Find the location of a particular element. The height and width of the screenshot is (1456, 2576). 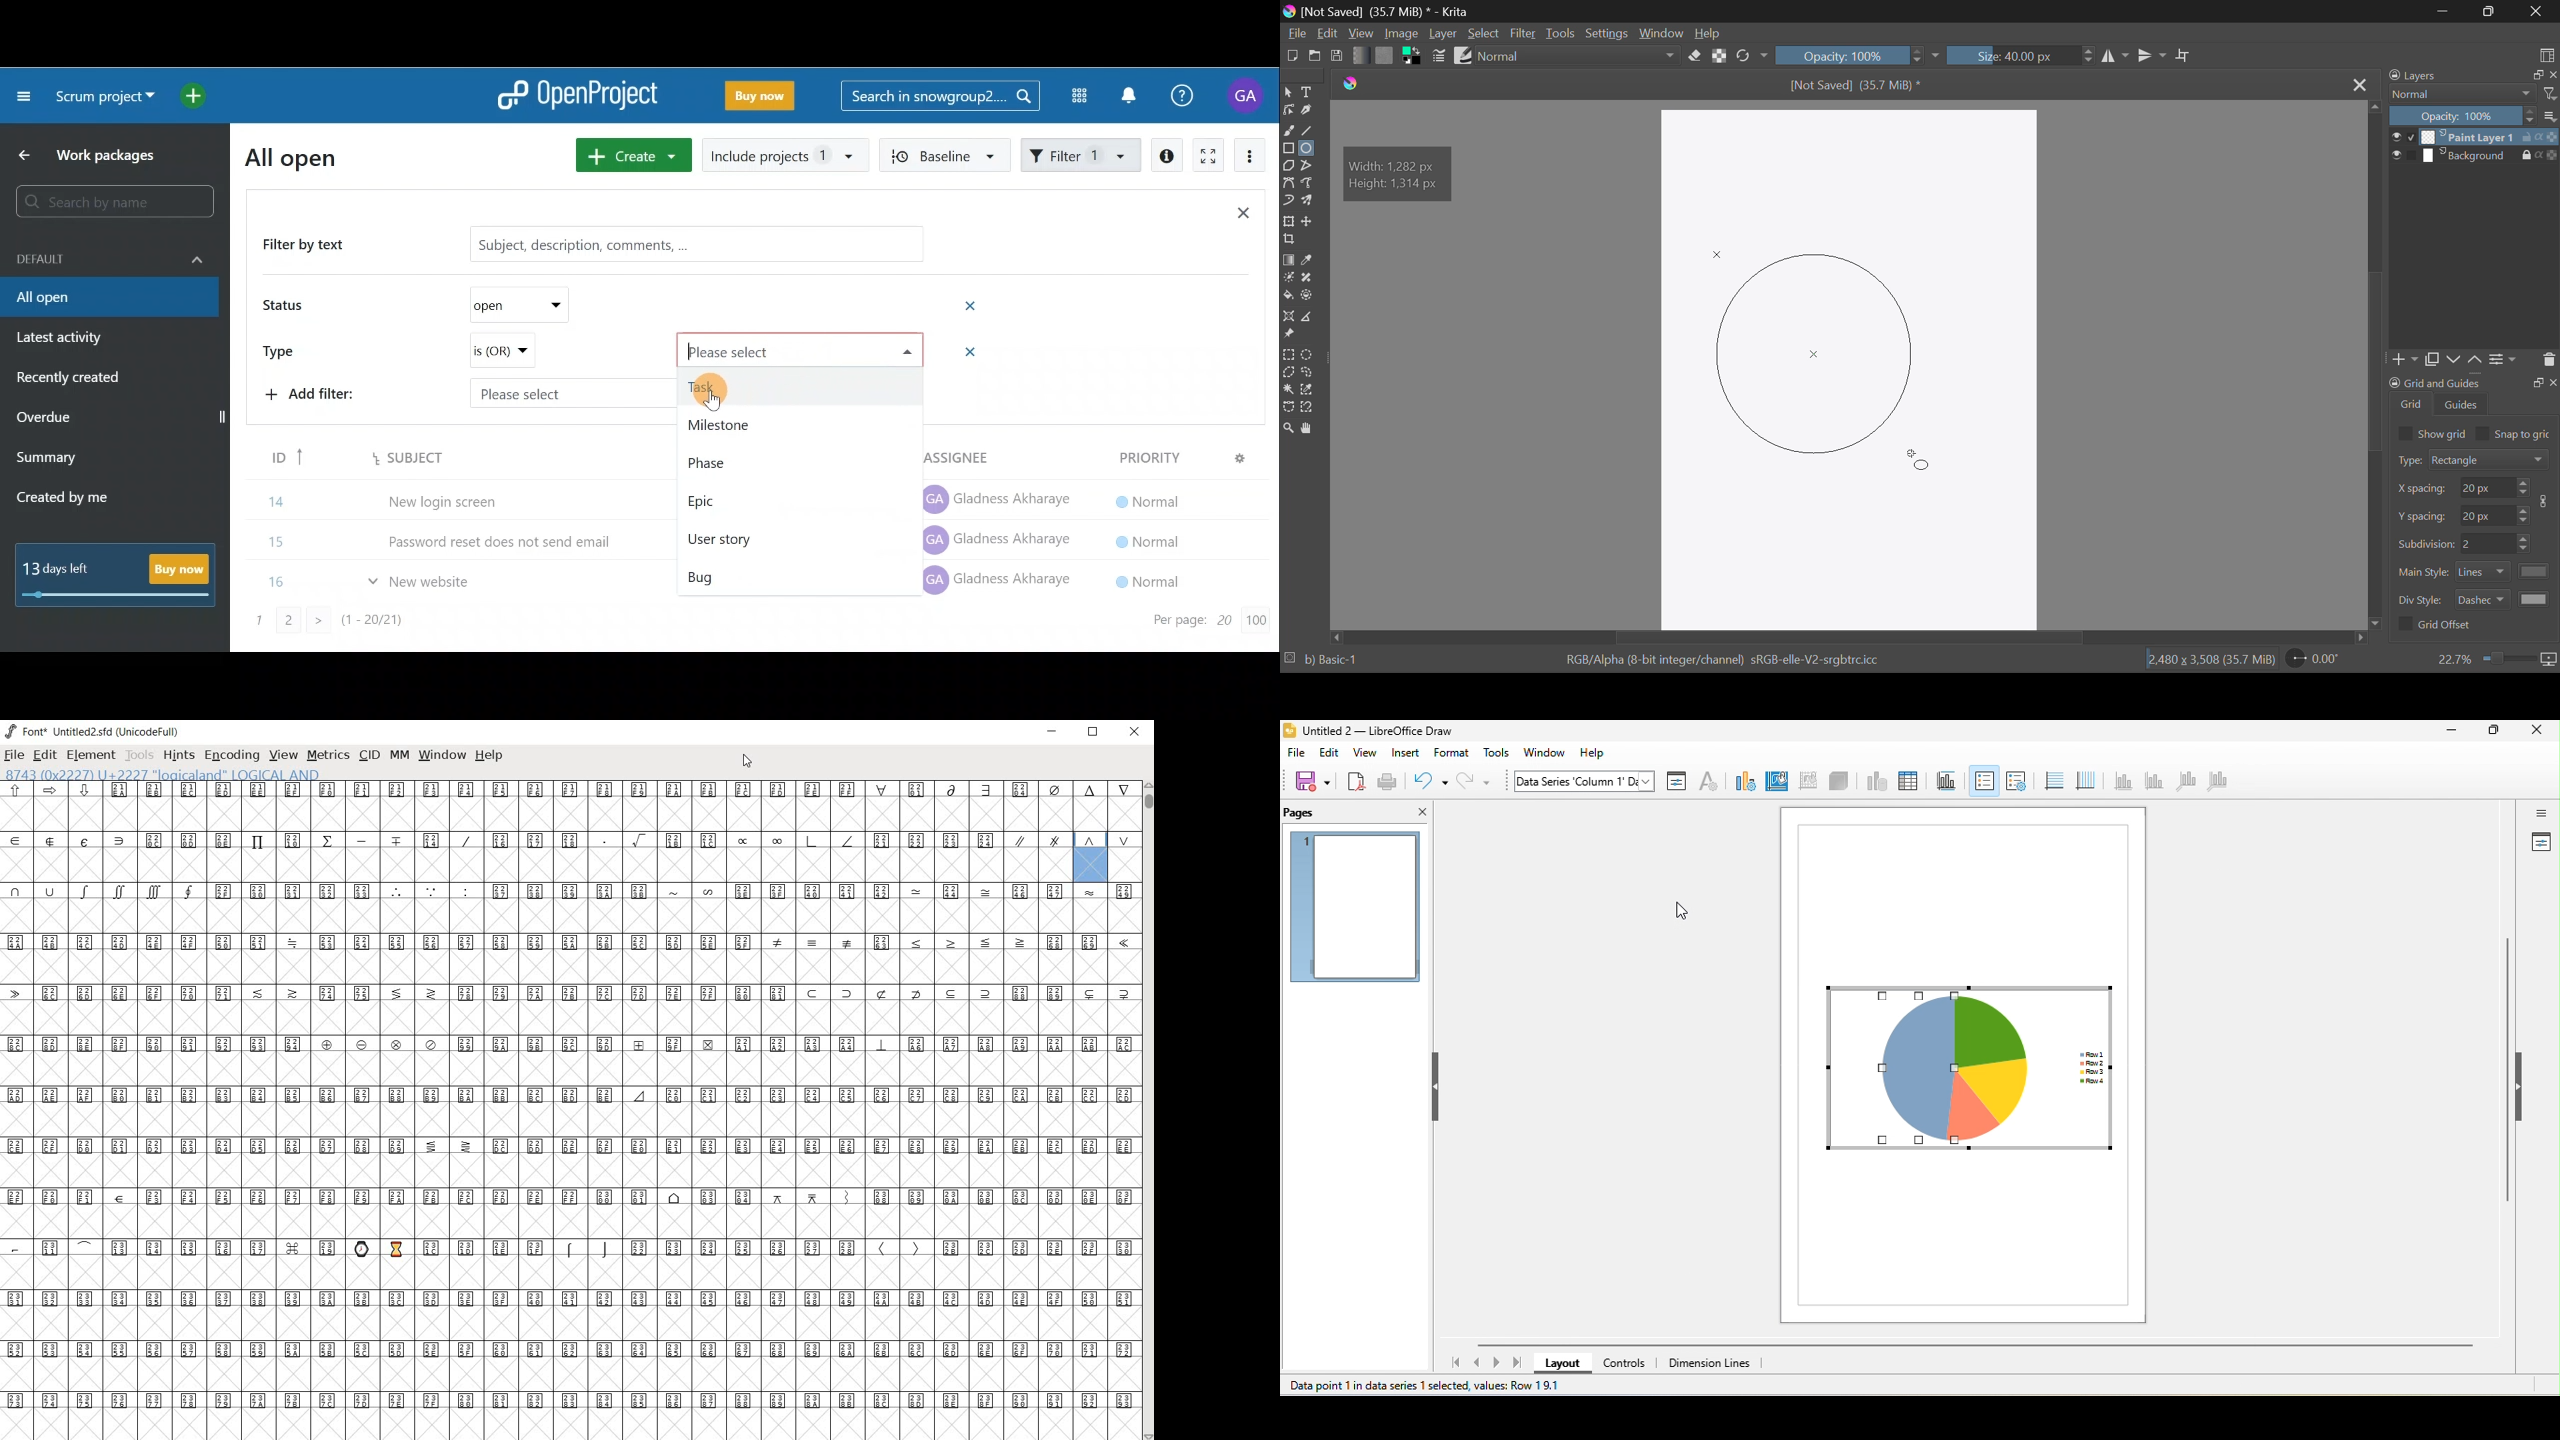

move right is located at coordinates (2355, 638).